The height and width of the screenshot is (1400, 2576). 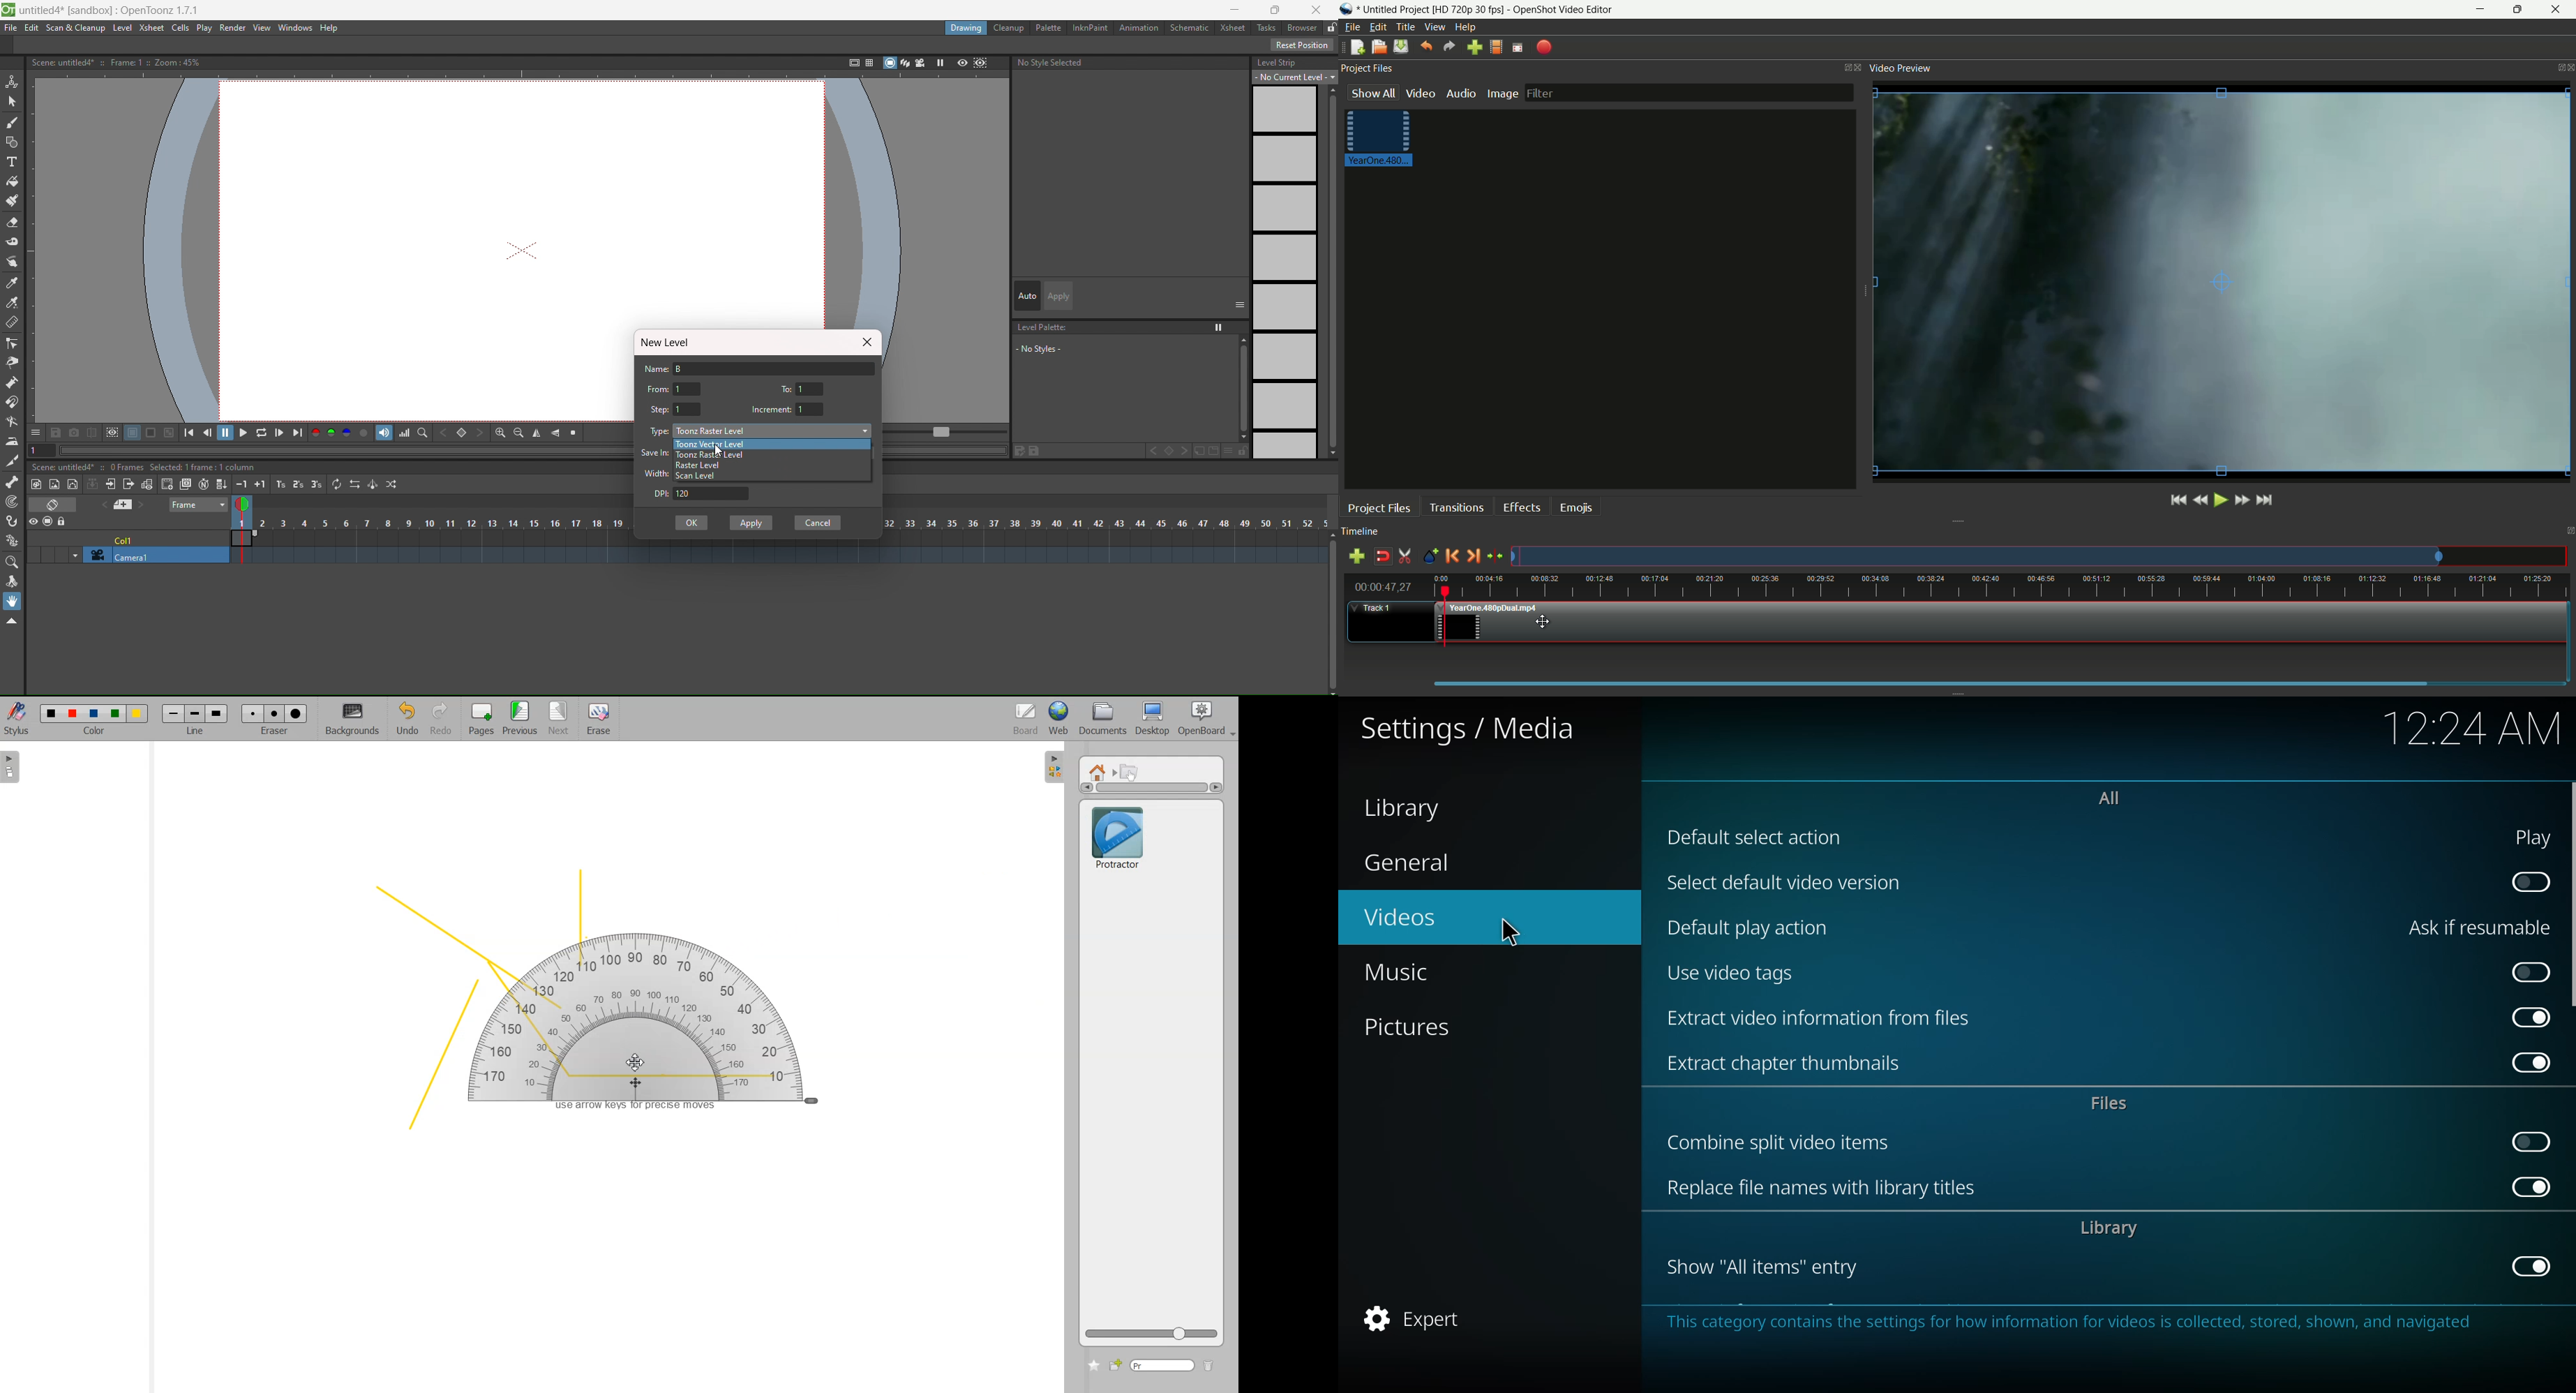 What do you see at coordinates (1027, 296) in the screenshot?
I see `auto` at bounding box center [1027, 296].